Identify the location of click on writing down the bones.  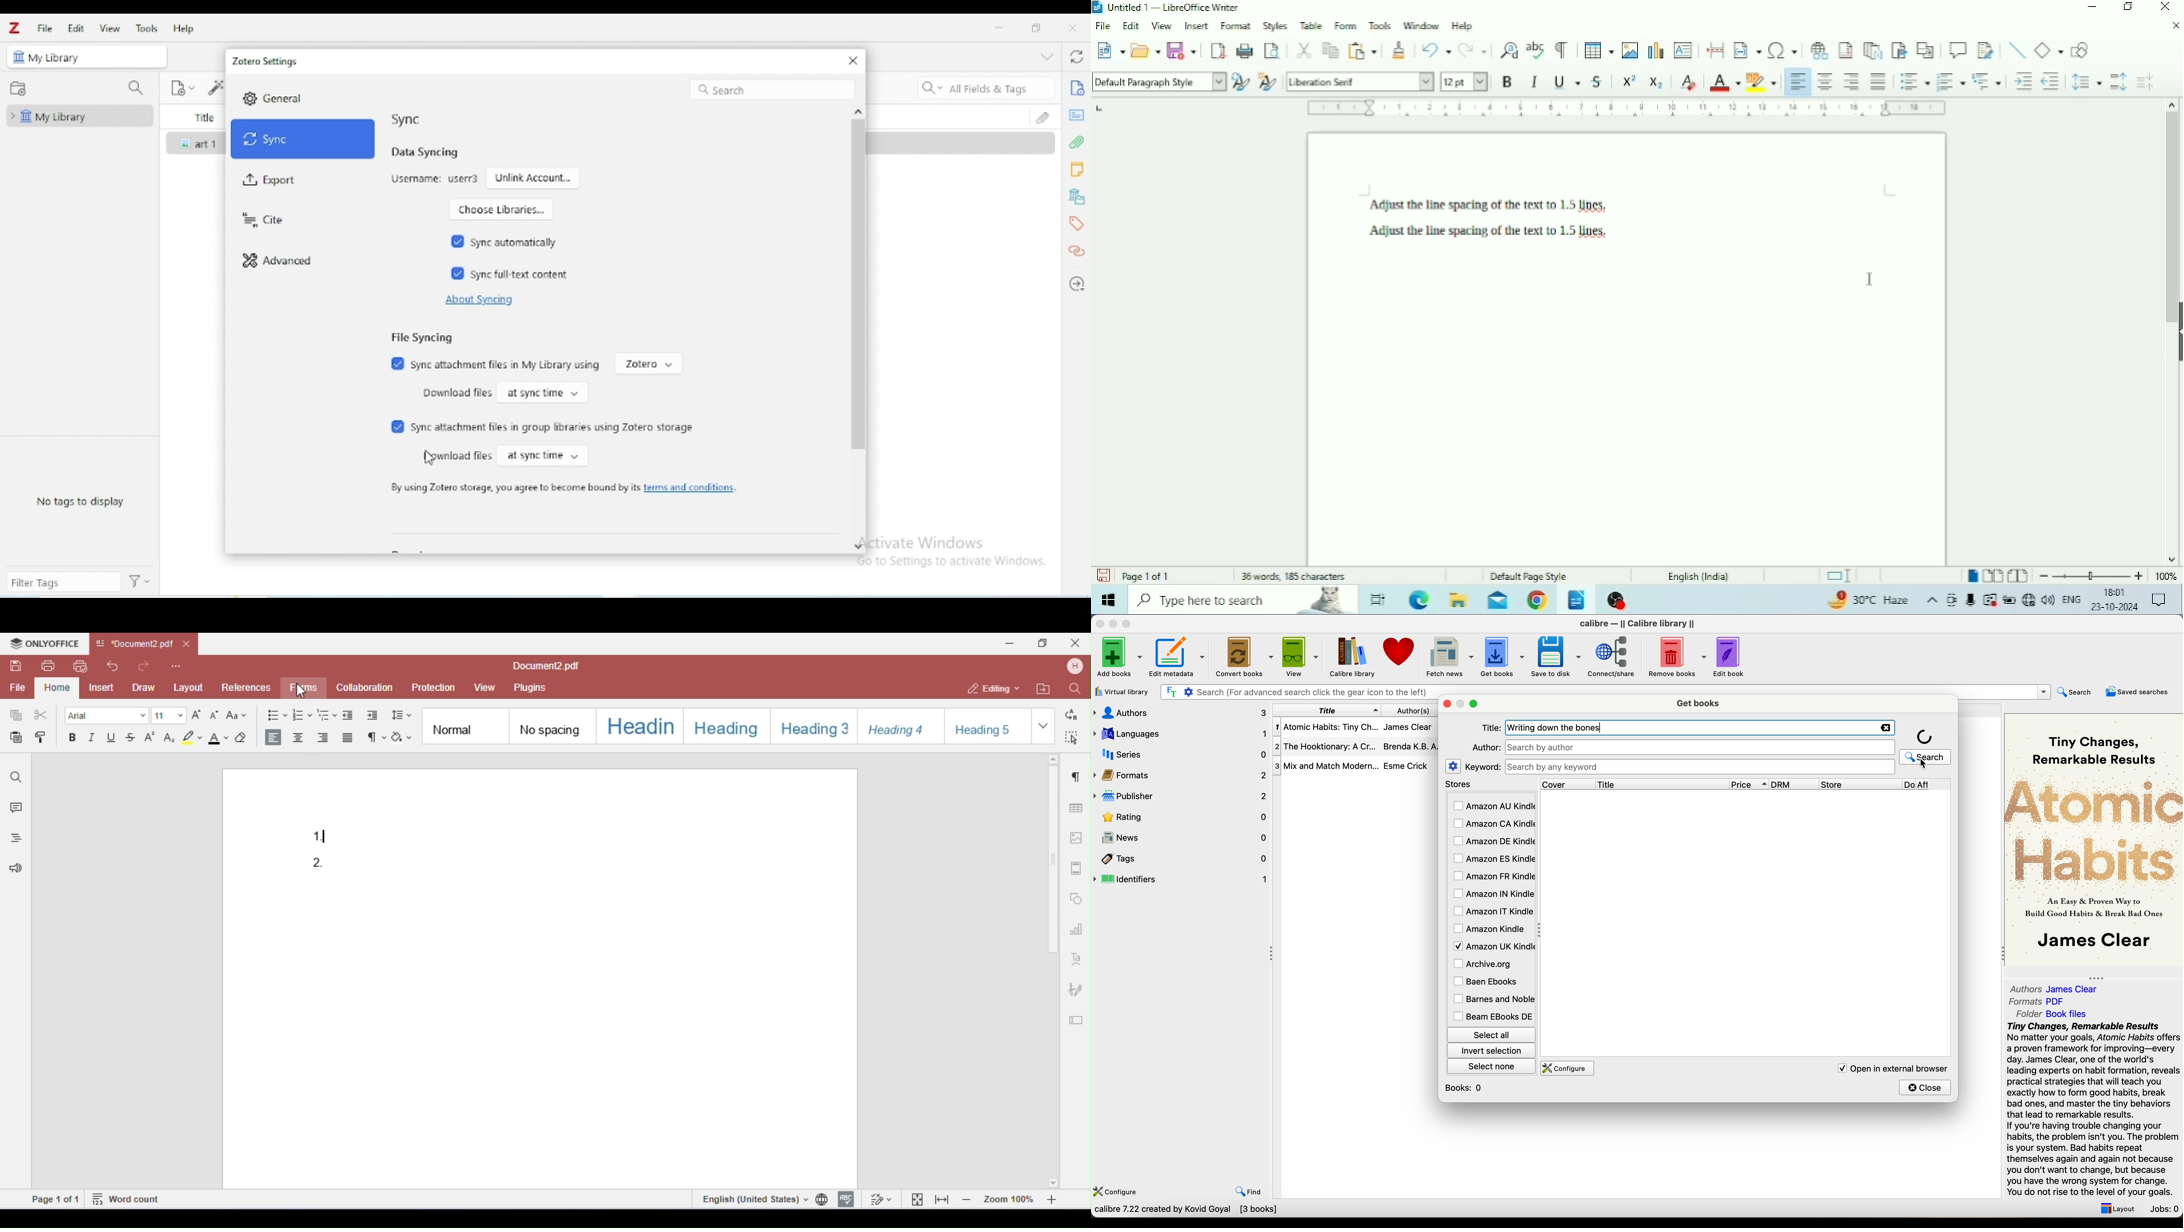
(1700, 741).